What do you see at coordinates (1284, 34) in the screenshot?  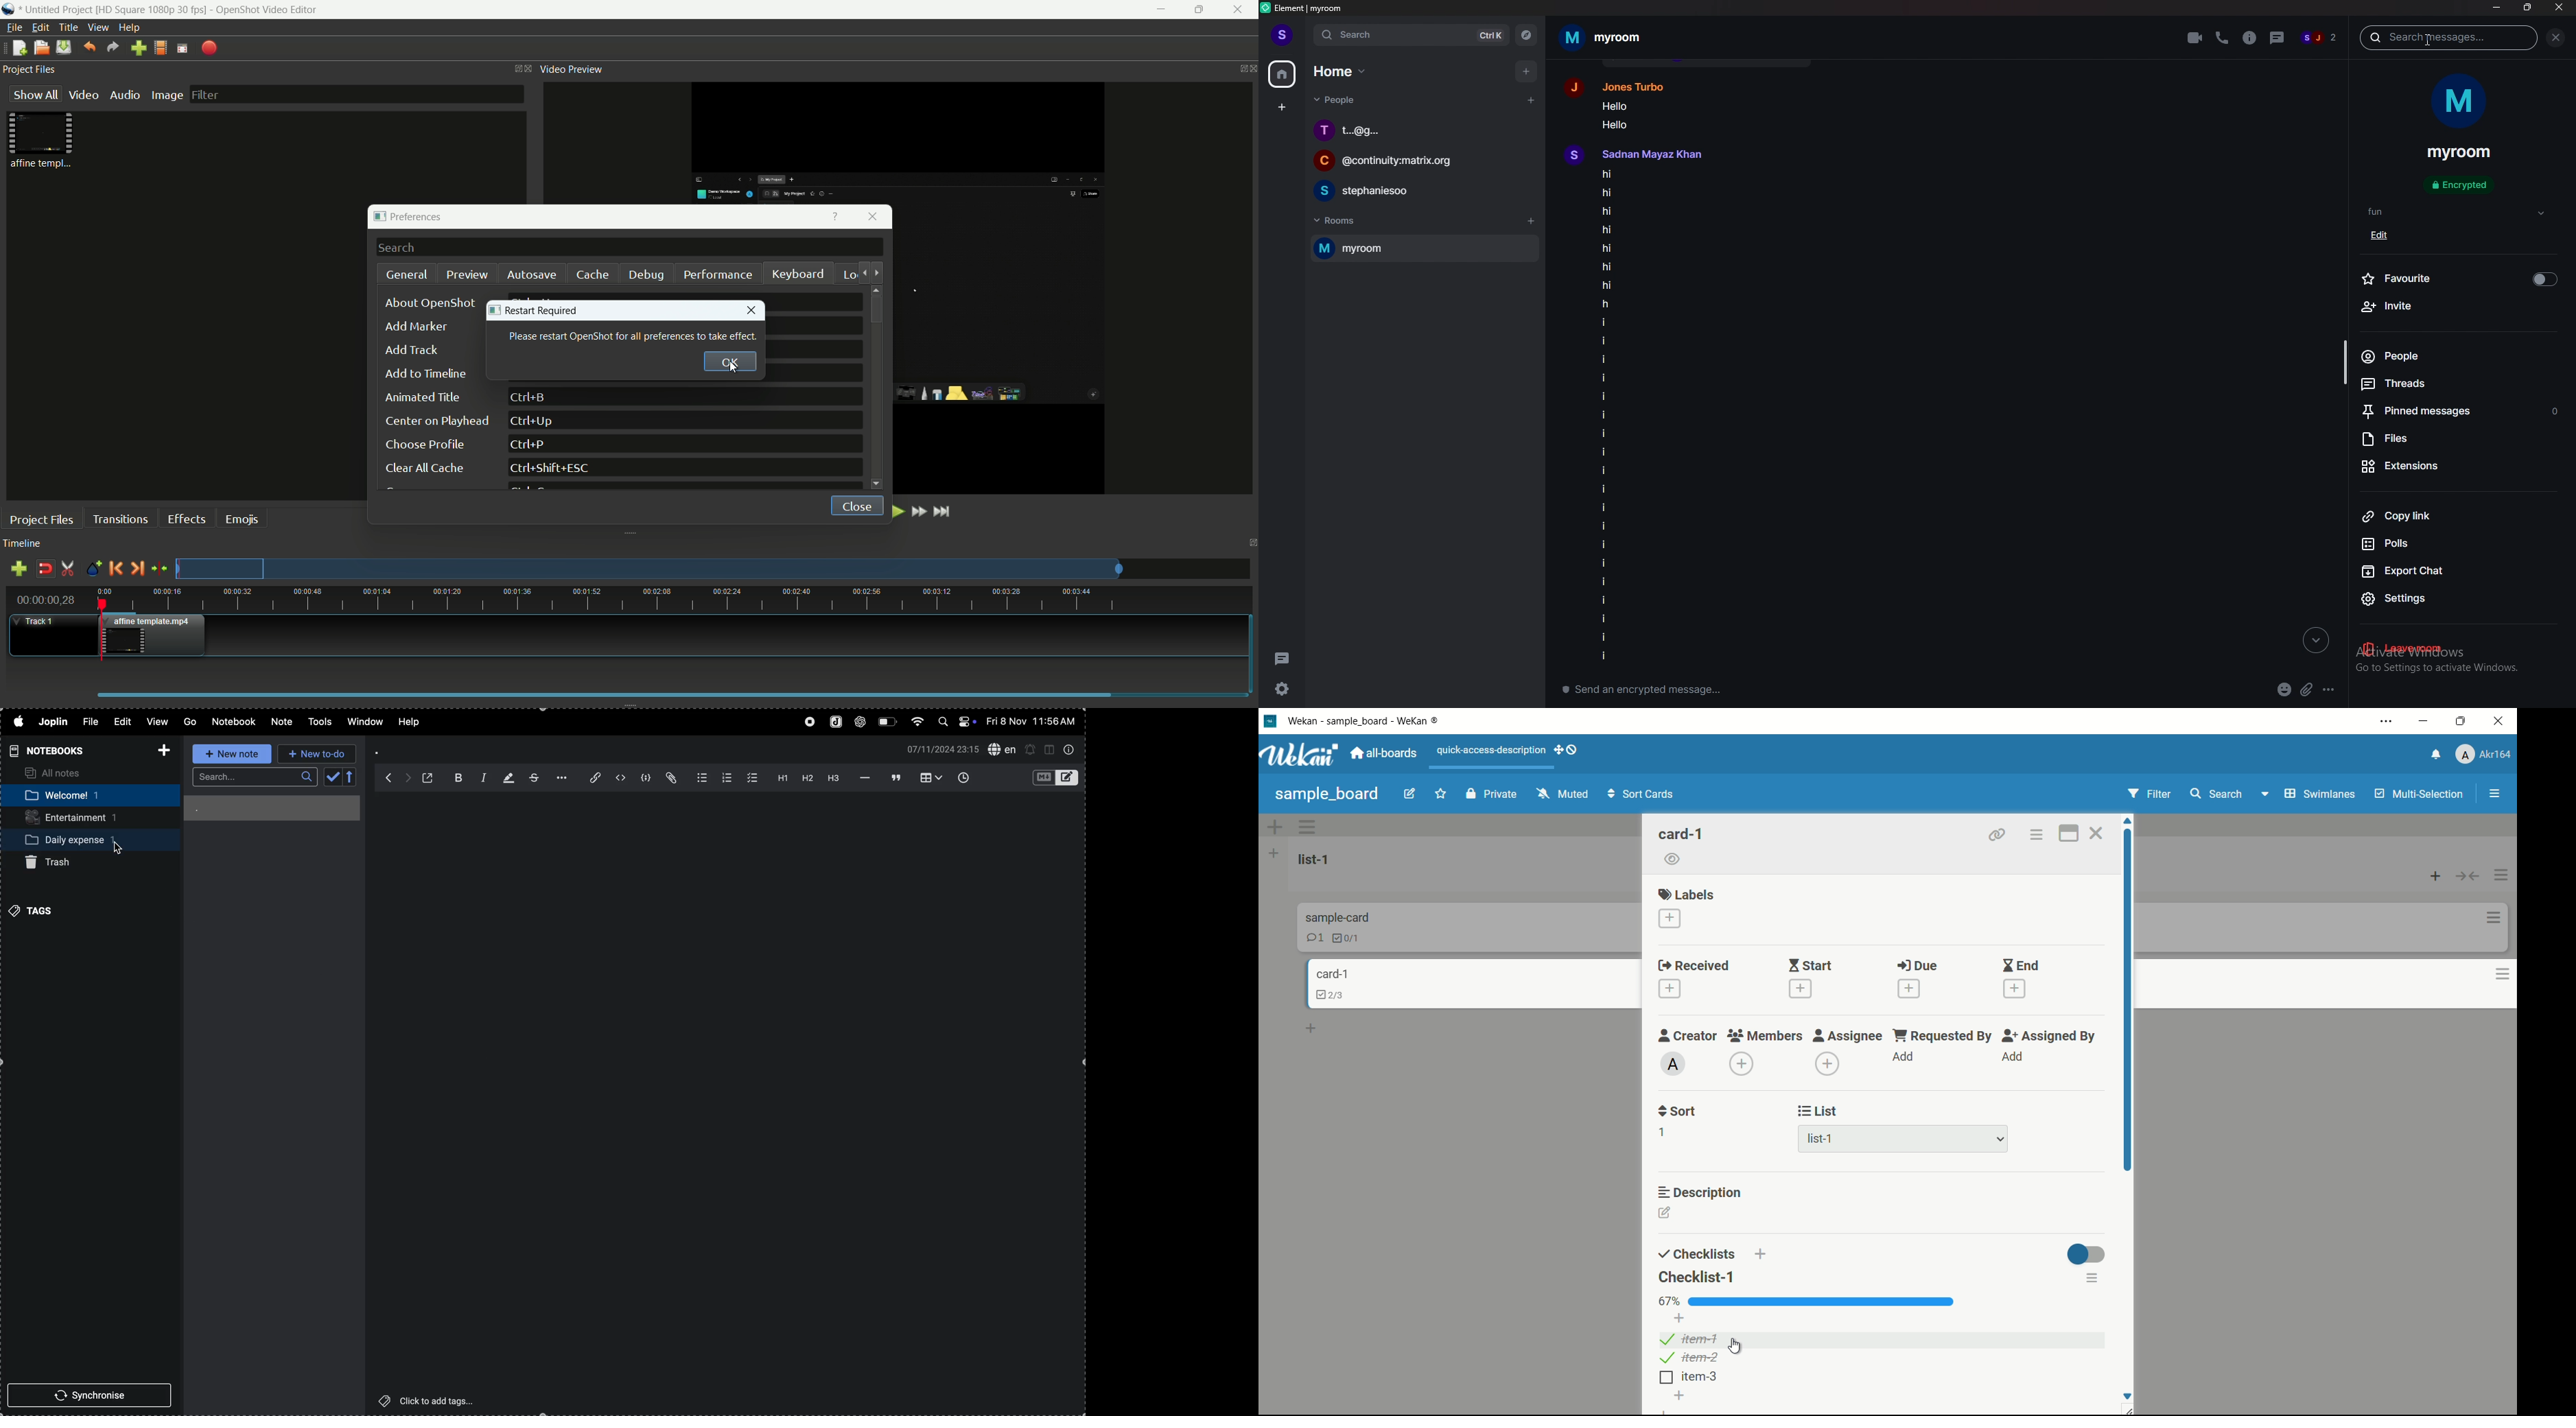 I see `profile` at bounding box center [1284, 34].